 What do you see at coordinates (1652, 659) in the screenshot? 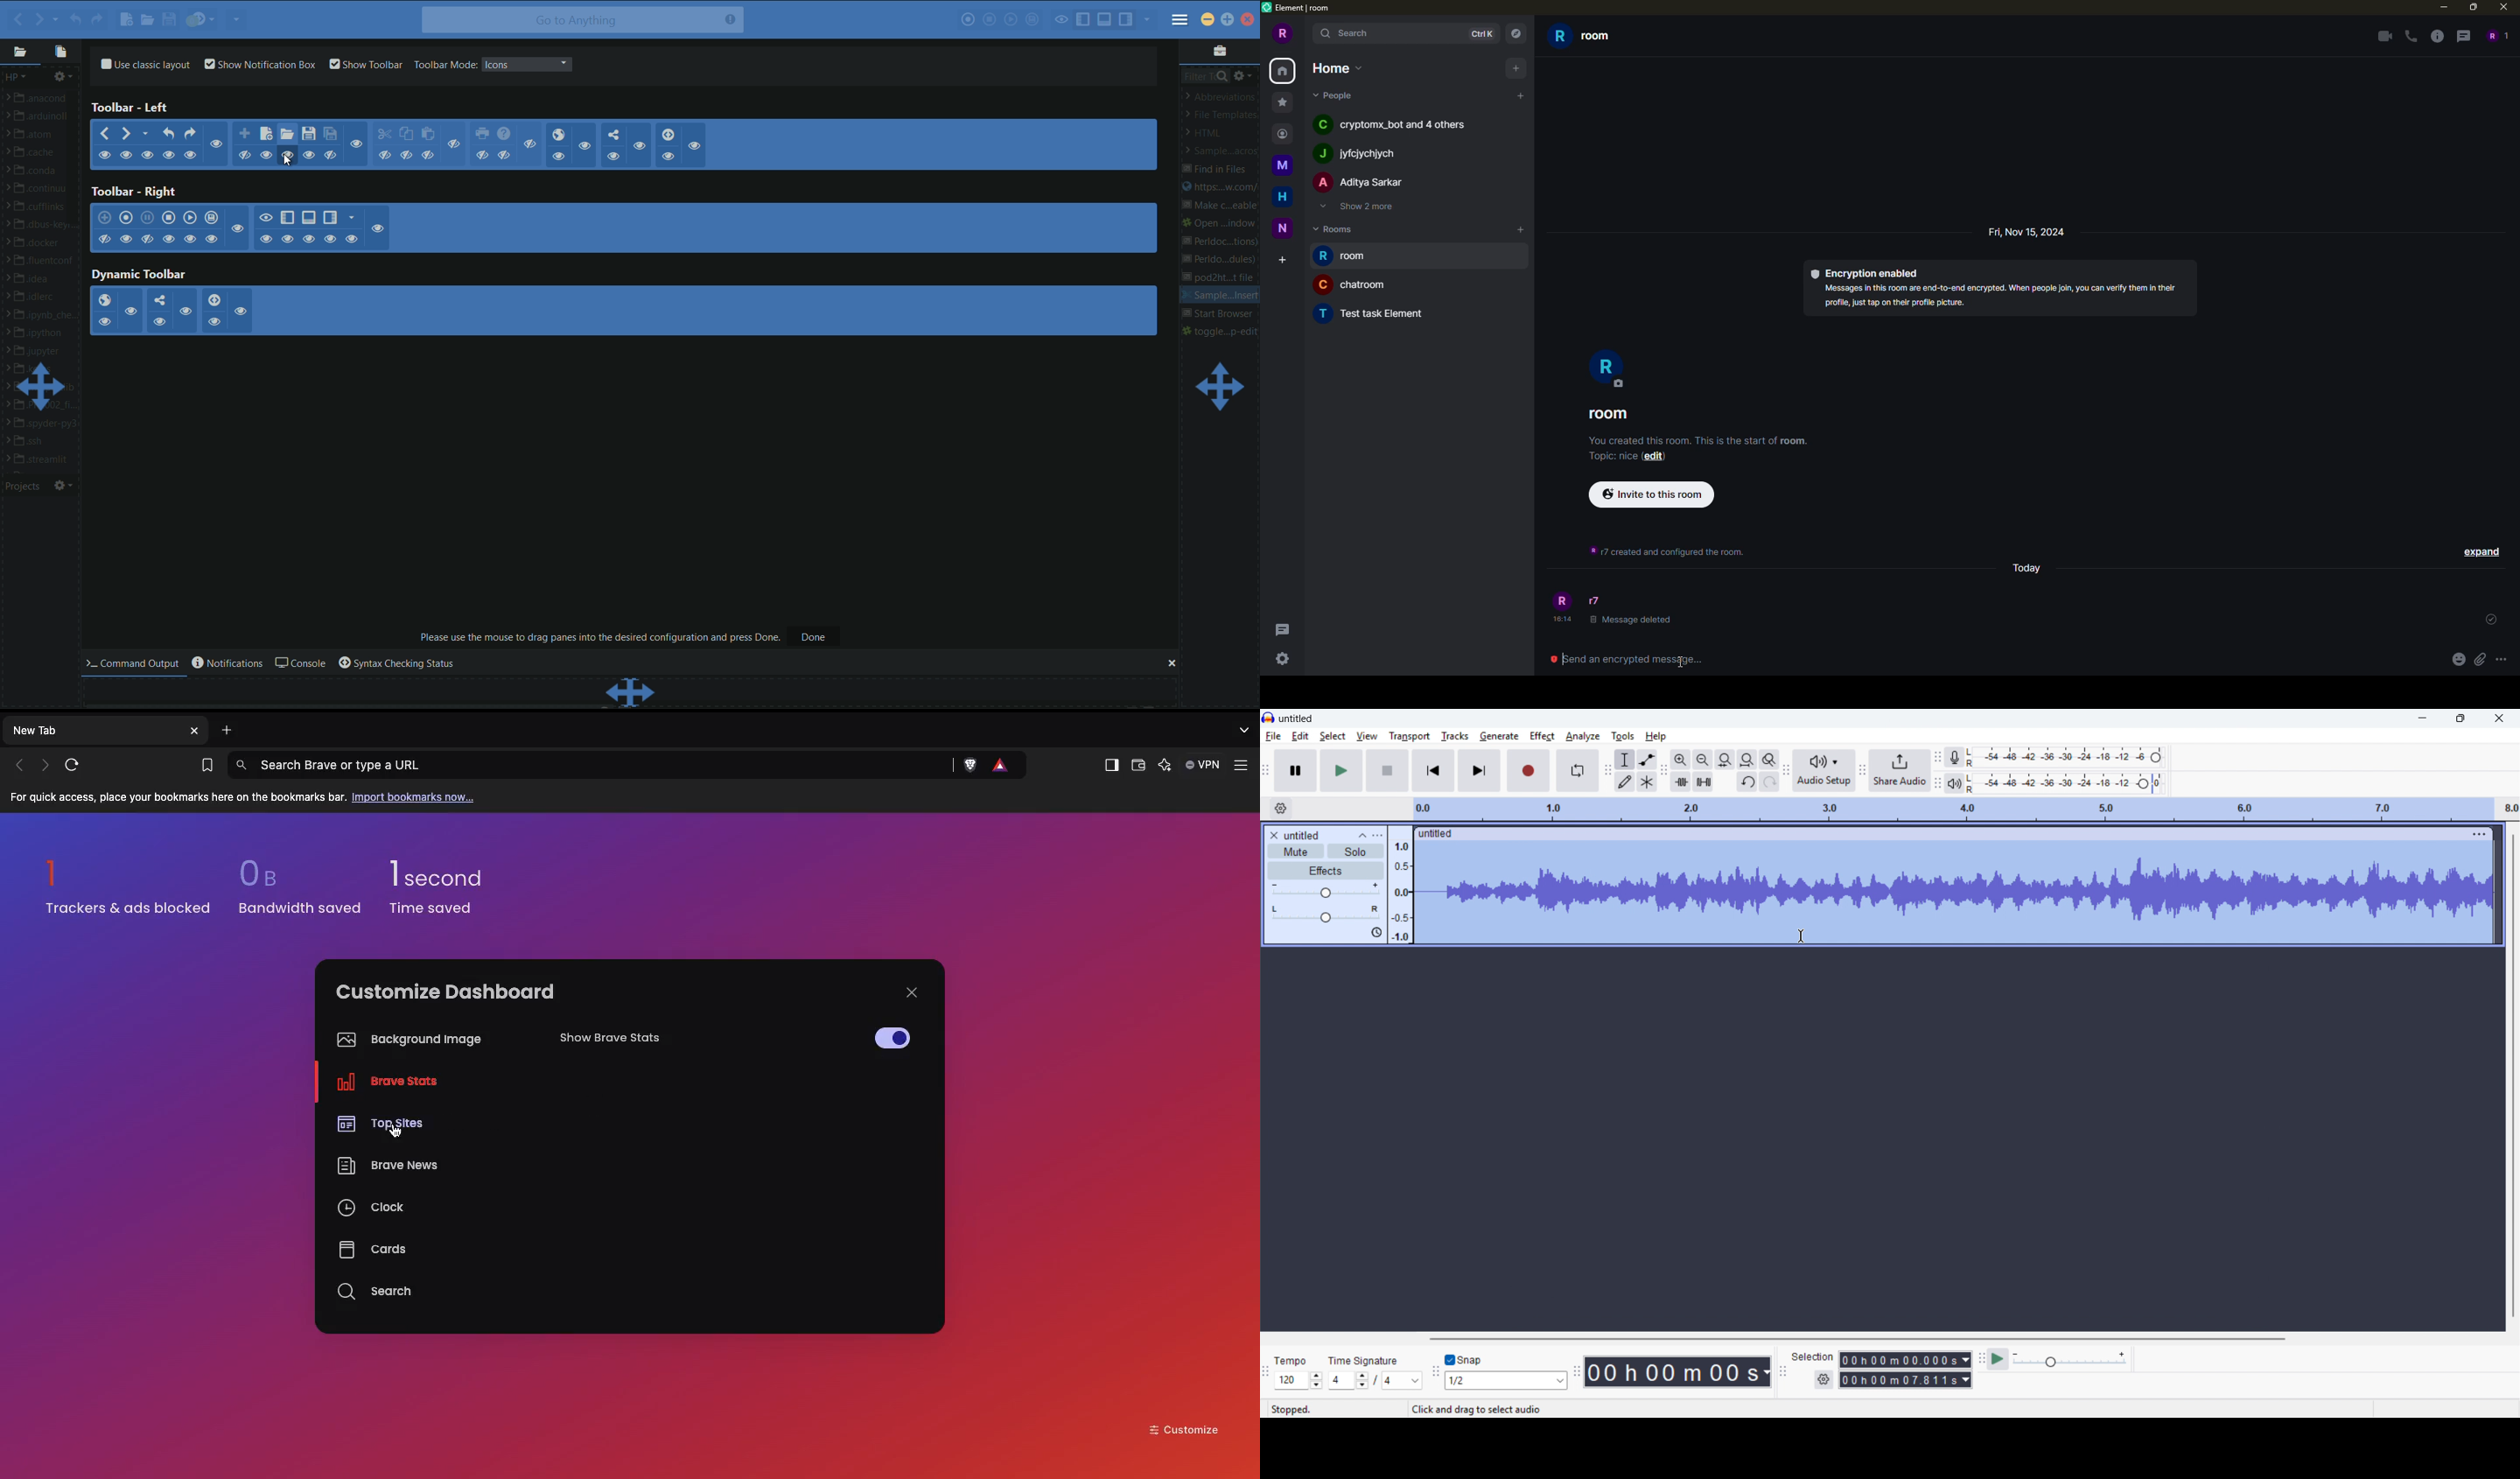
I see `Send an encrypted message` at bounding box center [1652, 659].